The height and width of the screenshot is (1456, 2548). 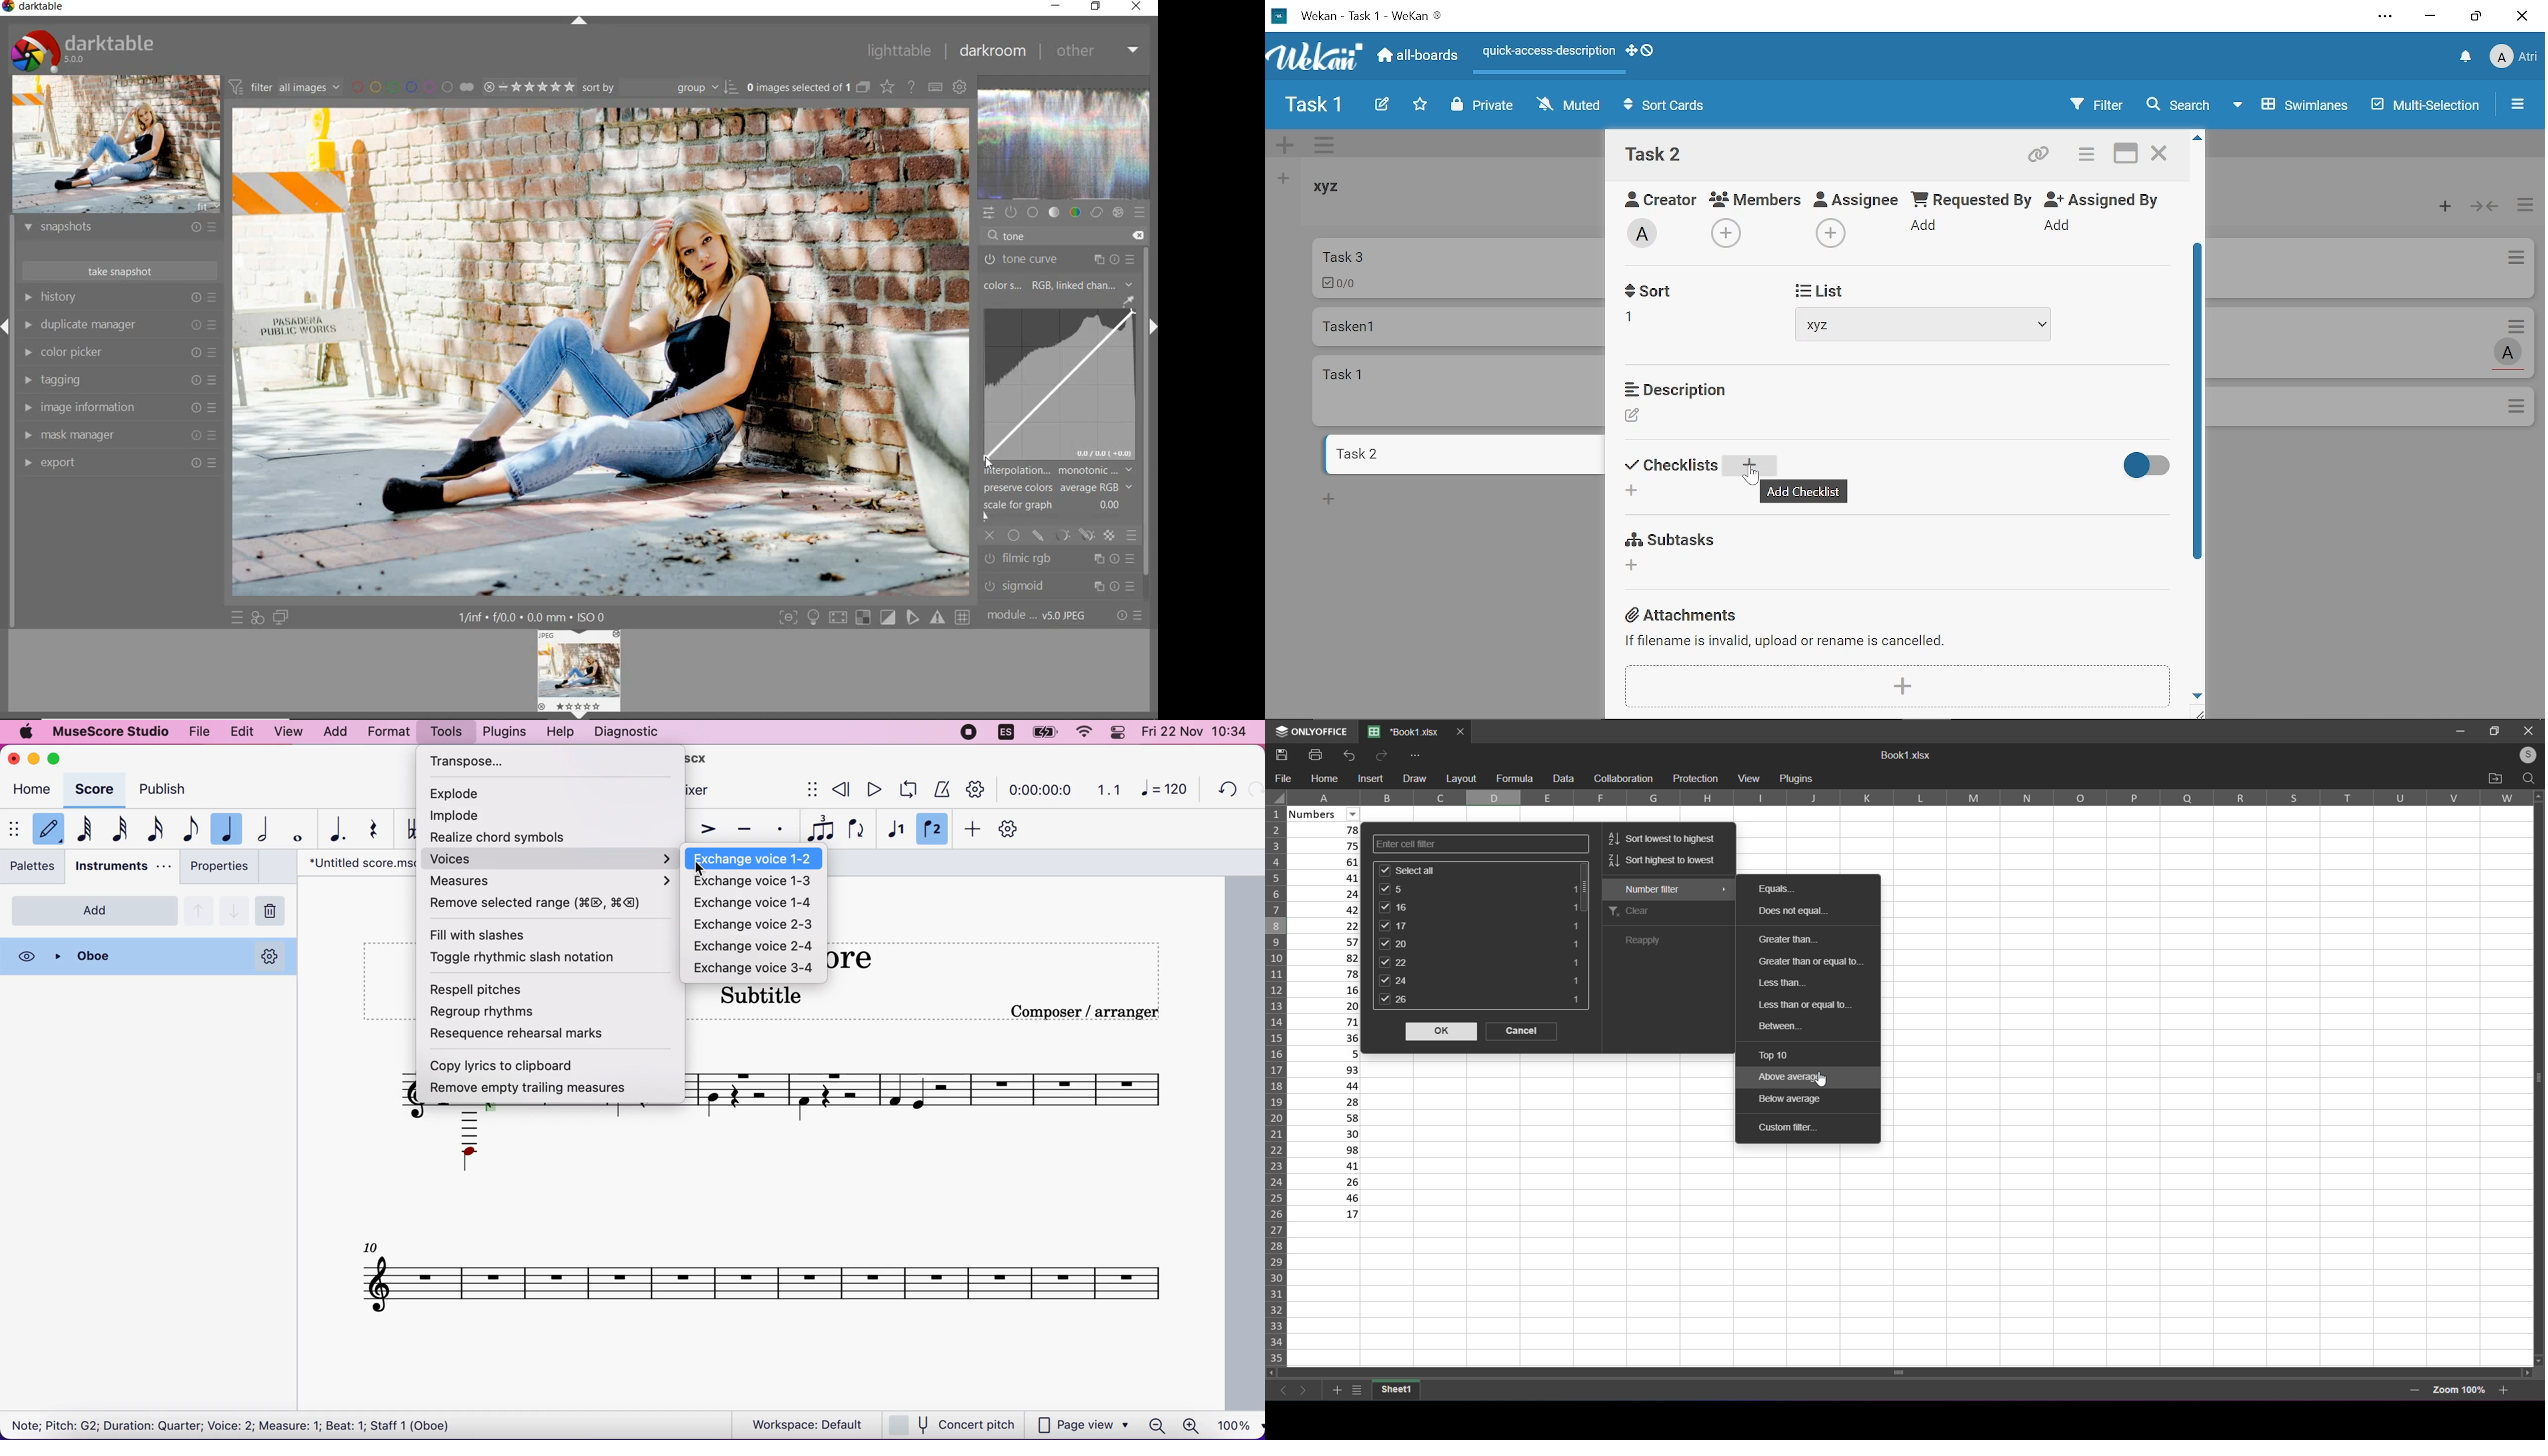 What do you see at coordinates (988, 212) in the screenshot?
I see `quick access panel` at bounding box center [988, 212].